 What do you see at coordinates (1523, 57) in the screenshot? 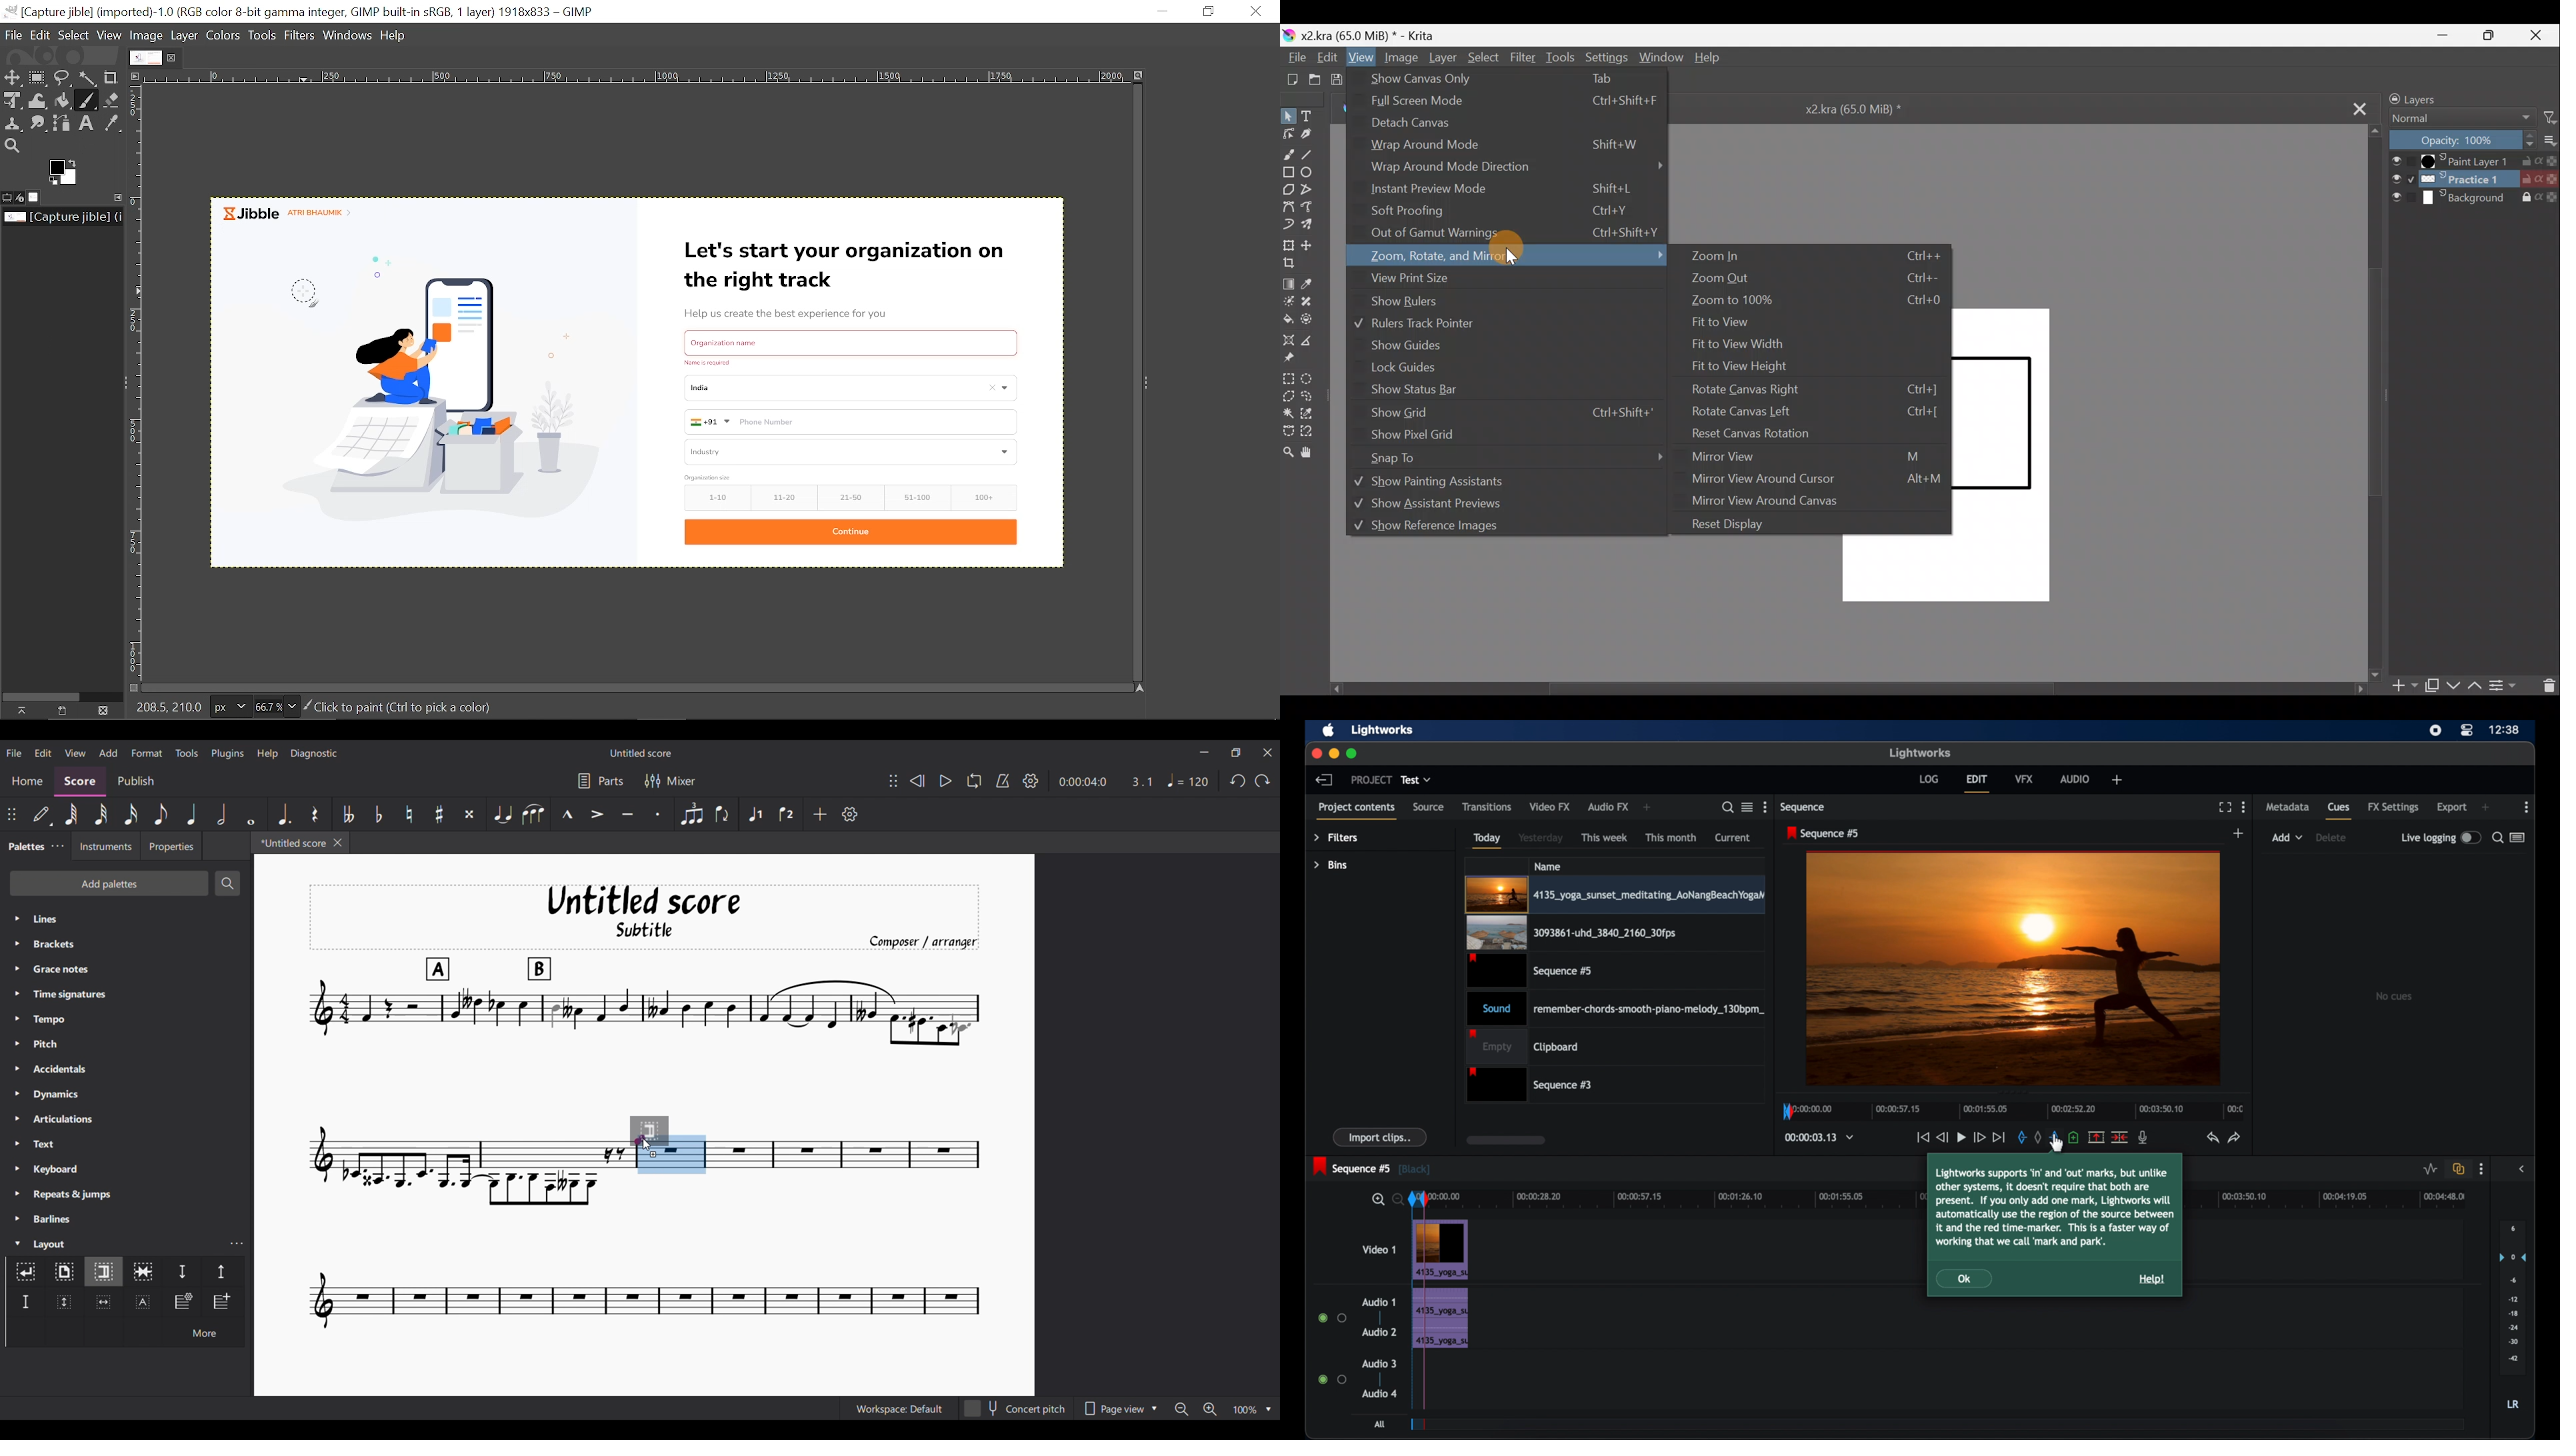
I see `Filter` at bounding box center [1523, 57].